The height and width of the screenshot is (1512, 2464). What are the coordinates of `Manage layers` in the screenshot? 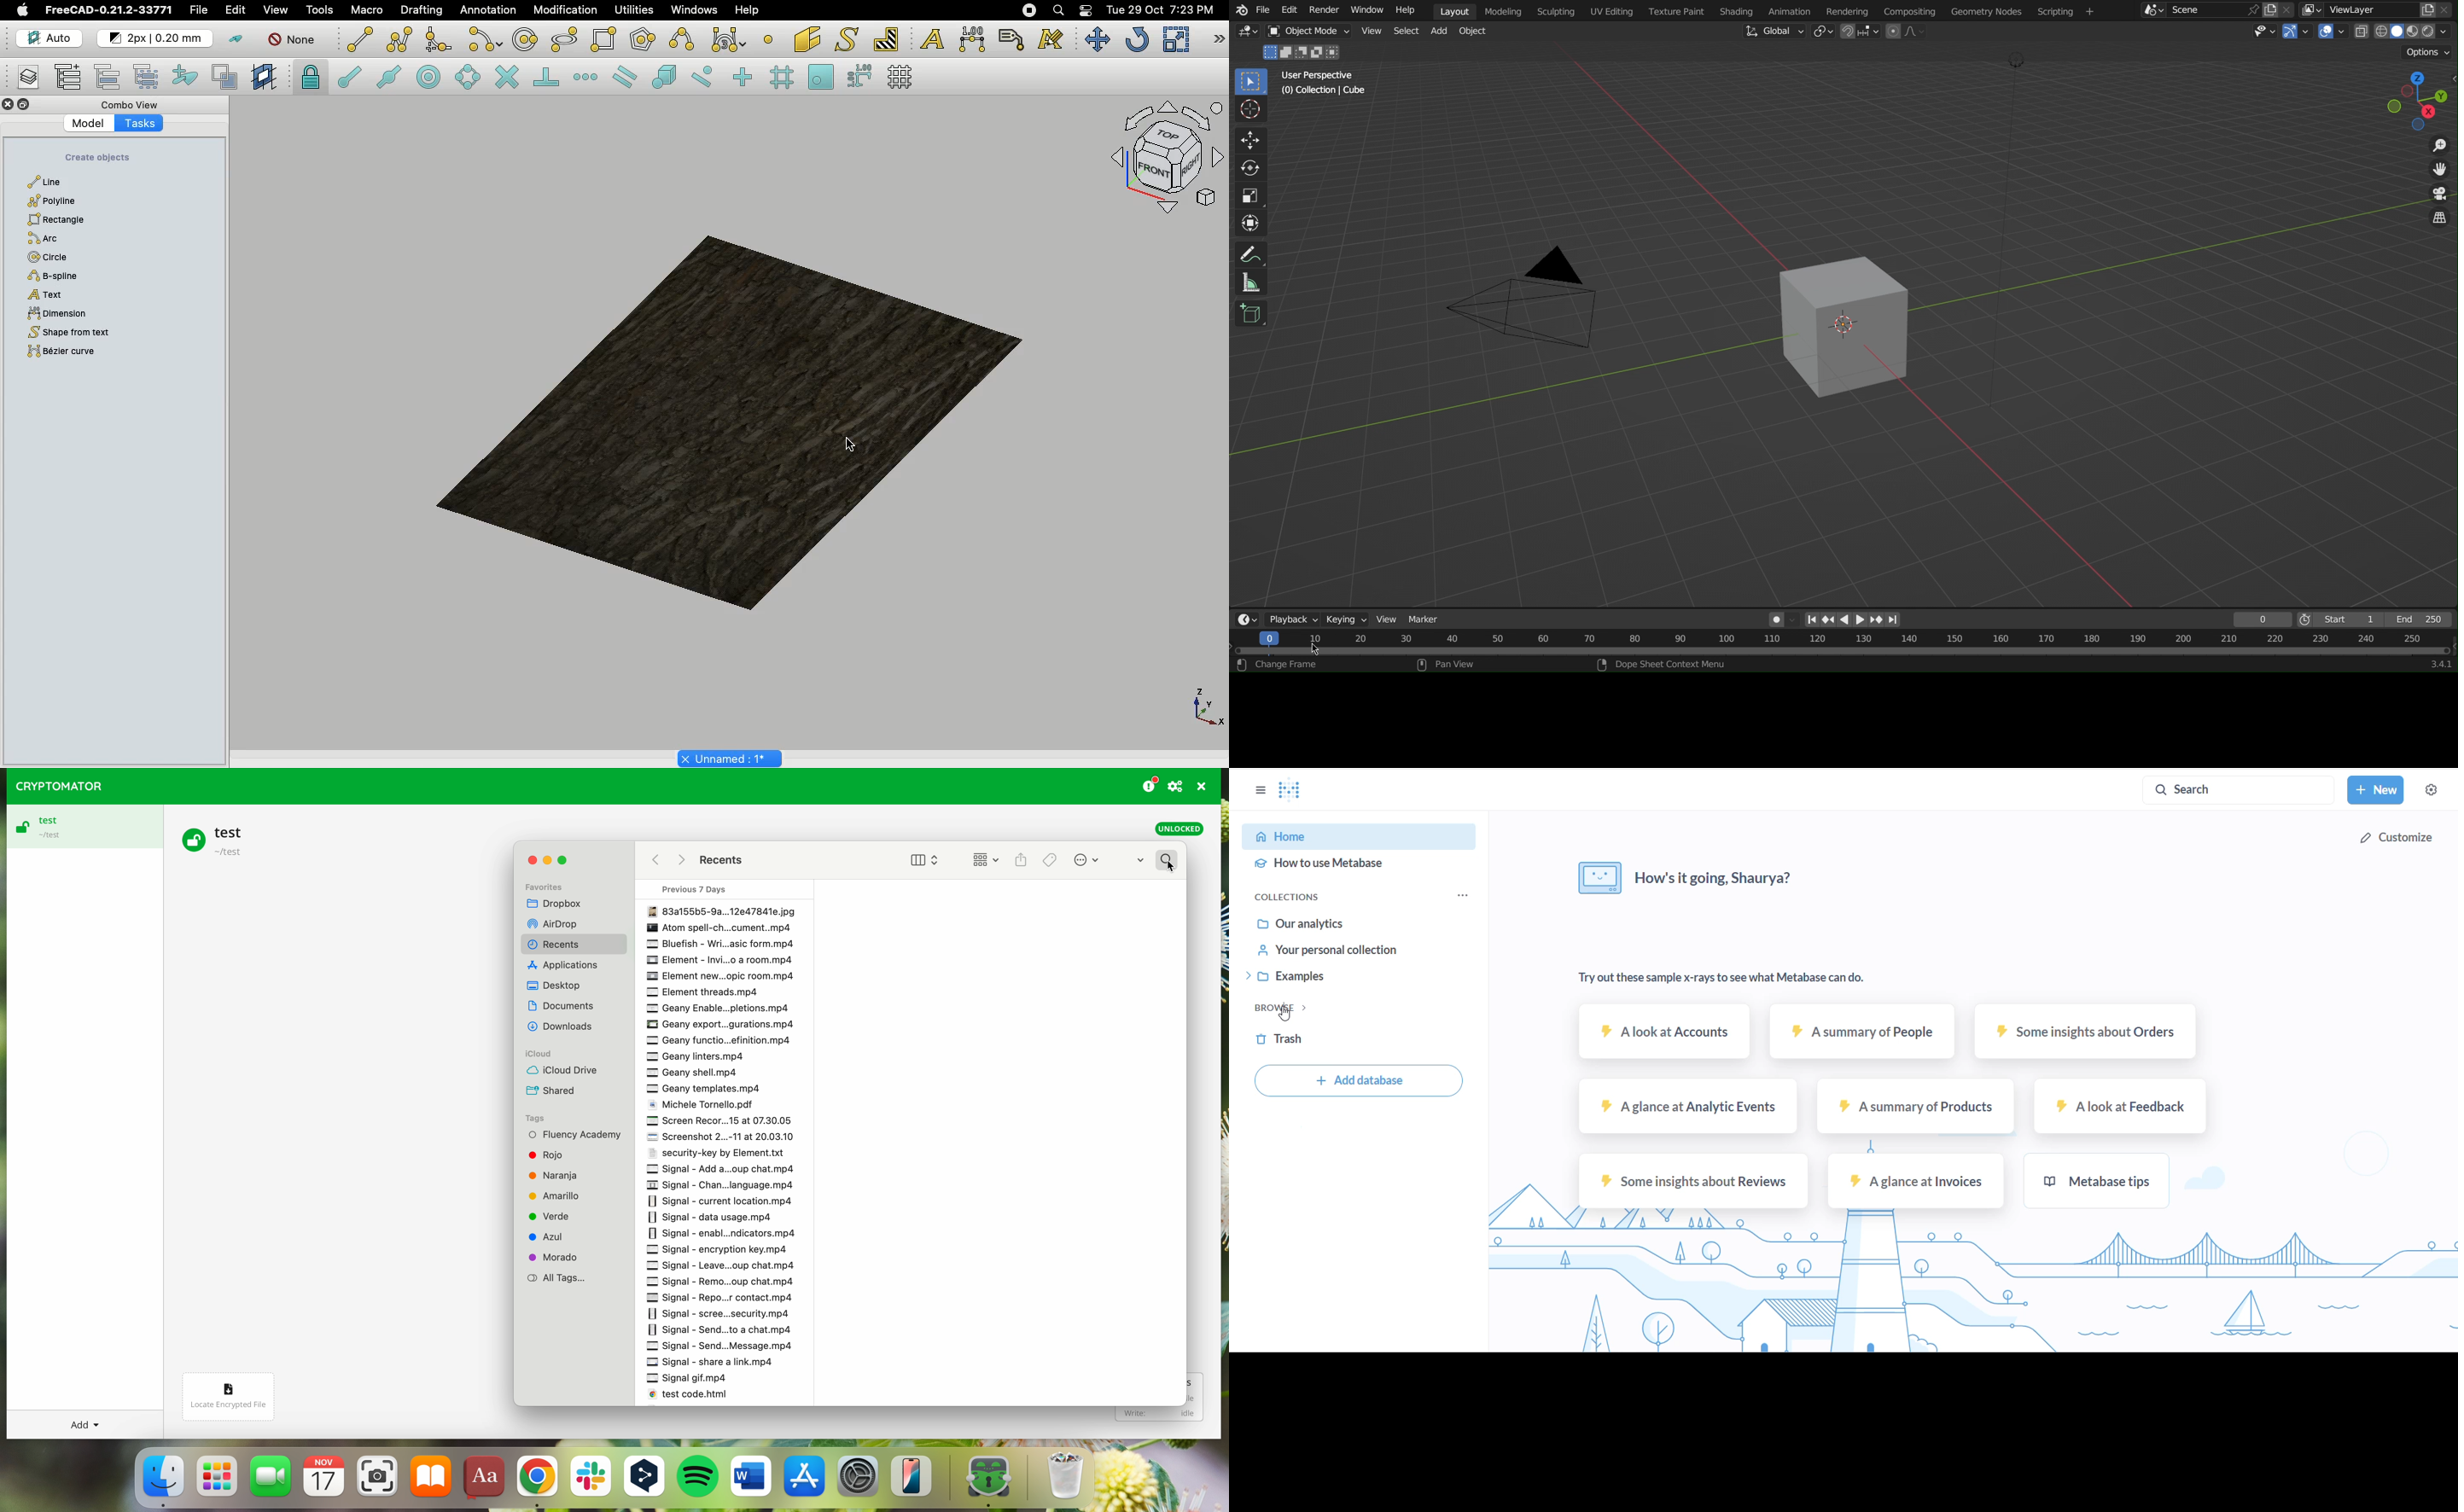 It's located at (22, 78).